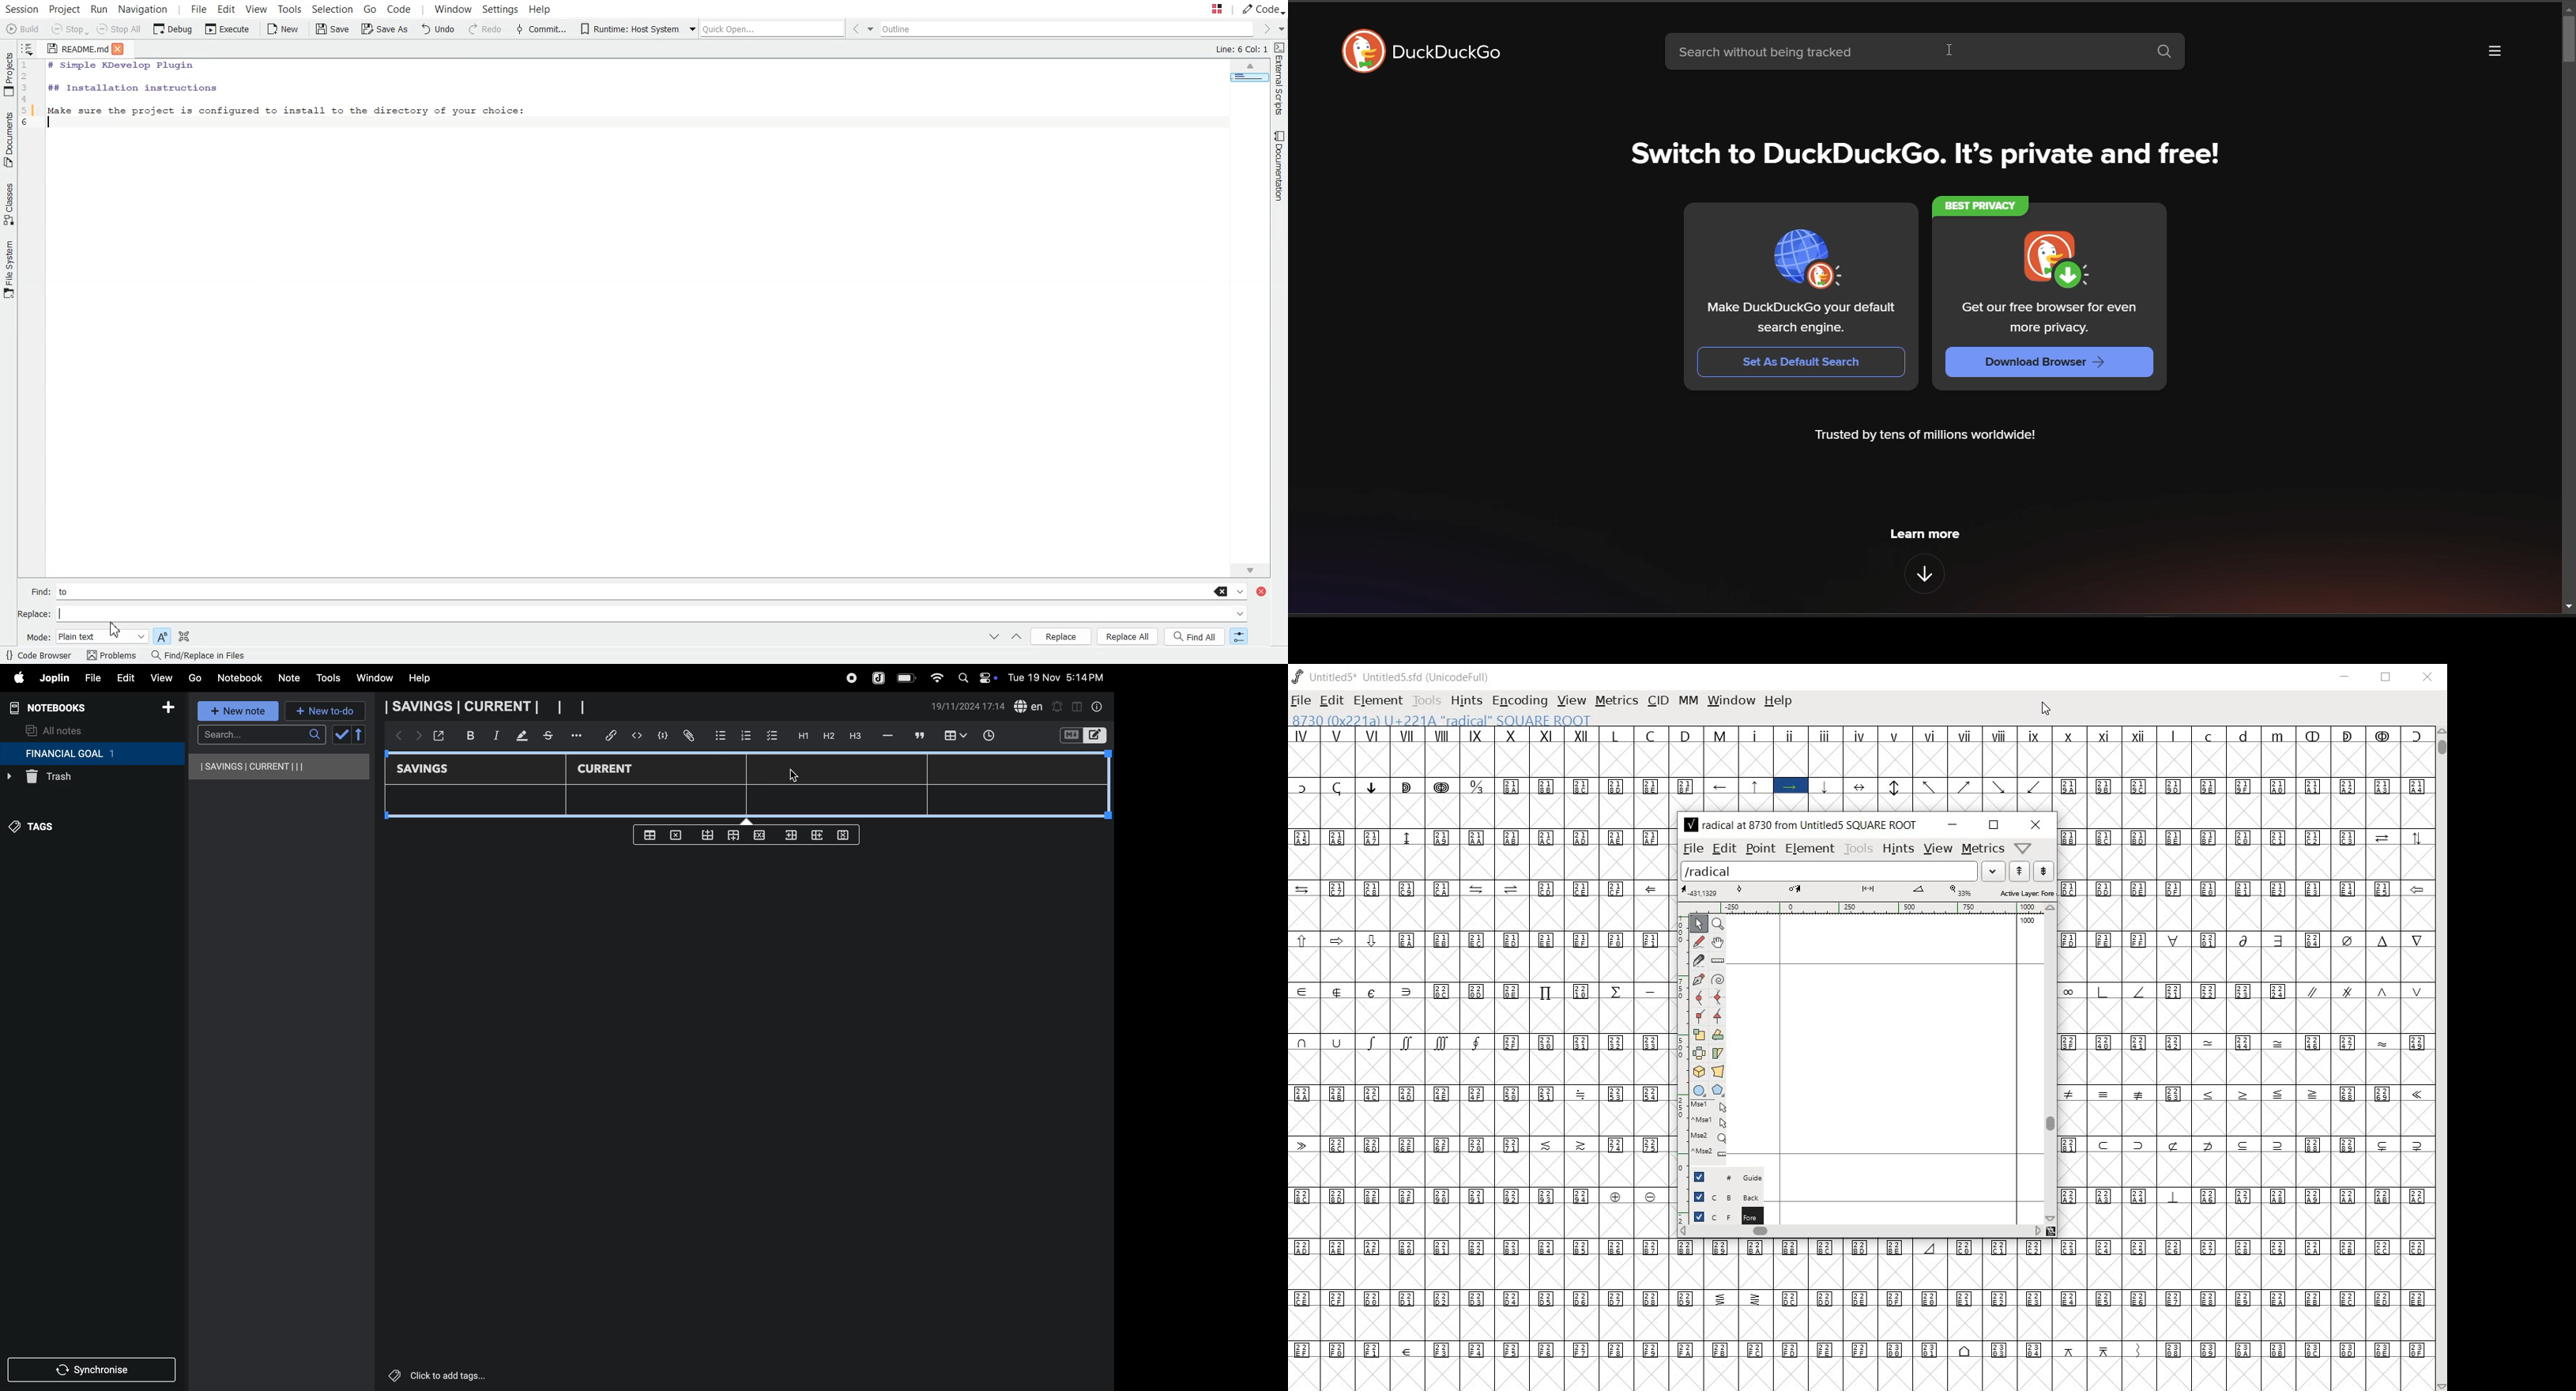  What do you see at coordinates (1687, 702) in the screenshot?
I see `MM` at bounding box center [1687, 702].